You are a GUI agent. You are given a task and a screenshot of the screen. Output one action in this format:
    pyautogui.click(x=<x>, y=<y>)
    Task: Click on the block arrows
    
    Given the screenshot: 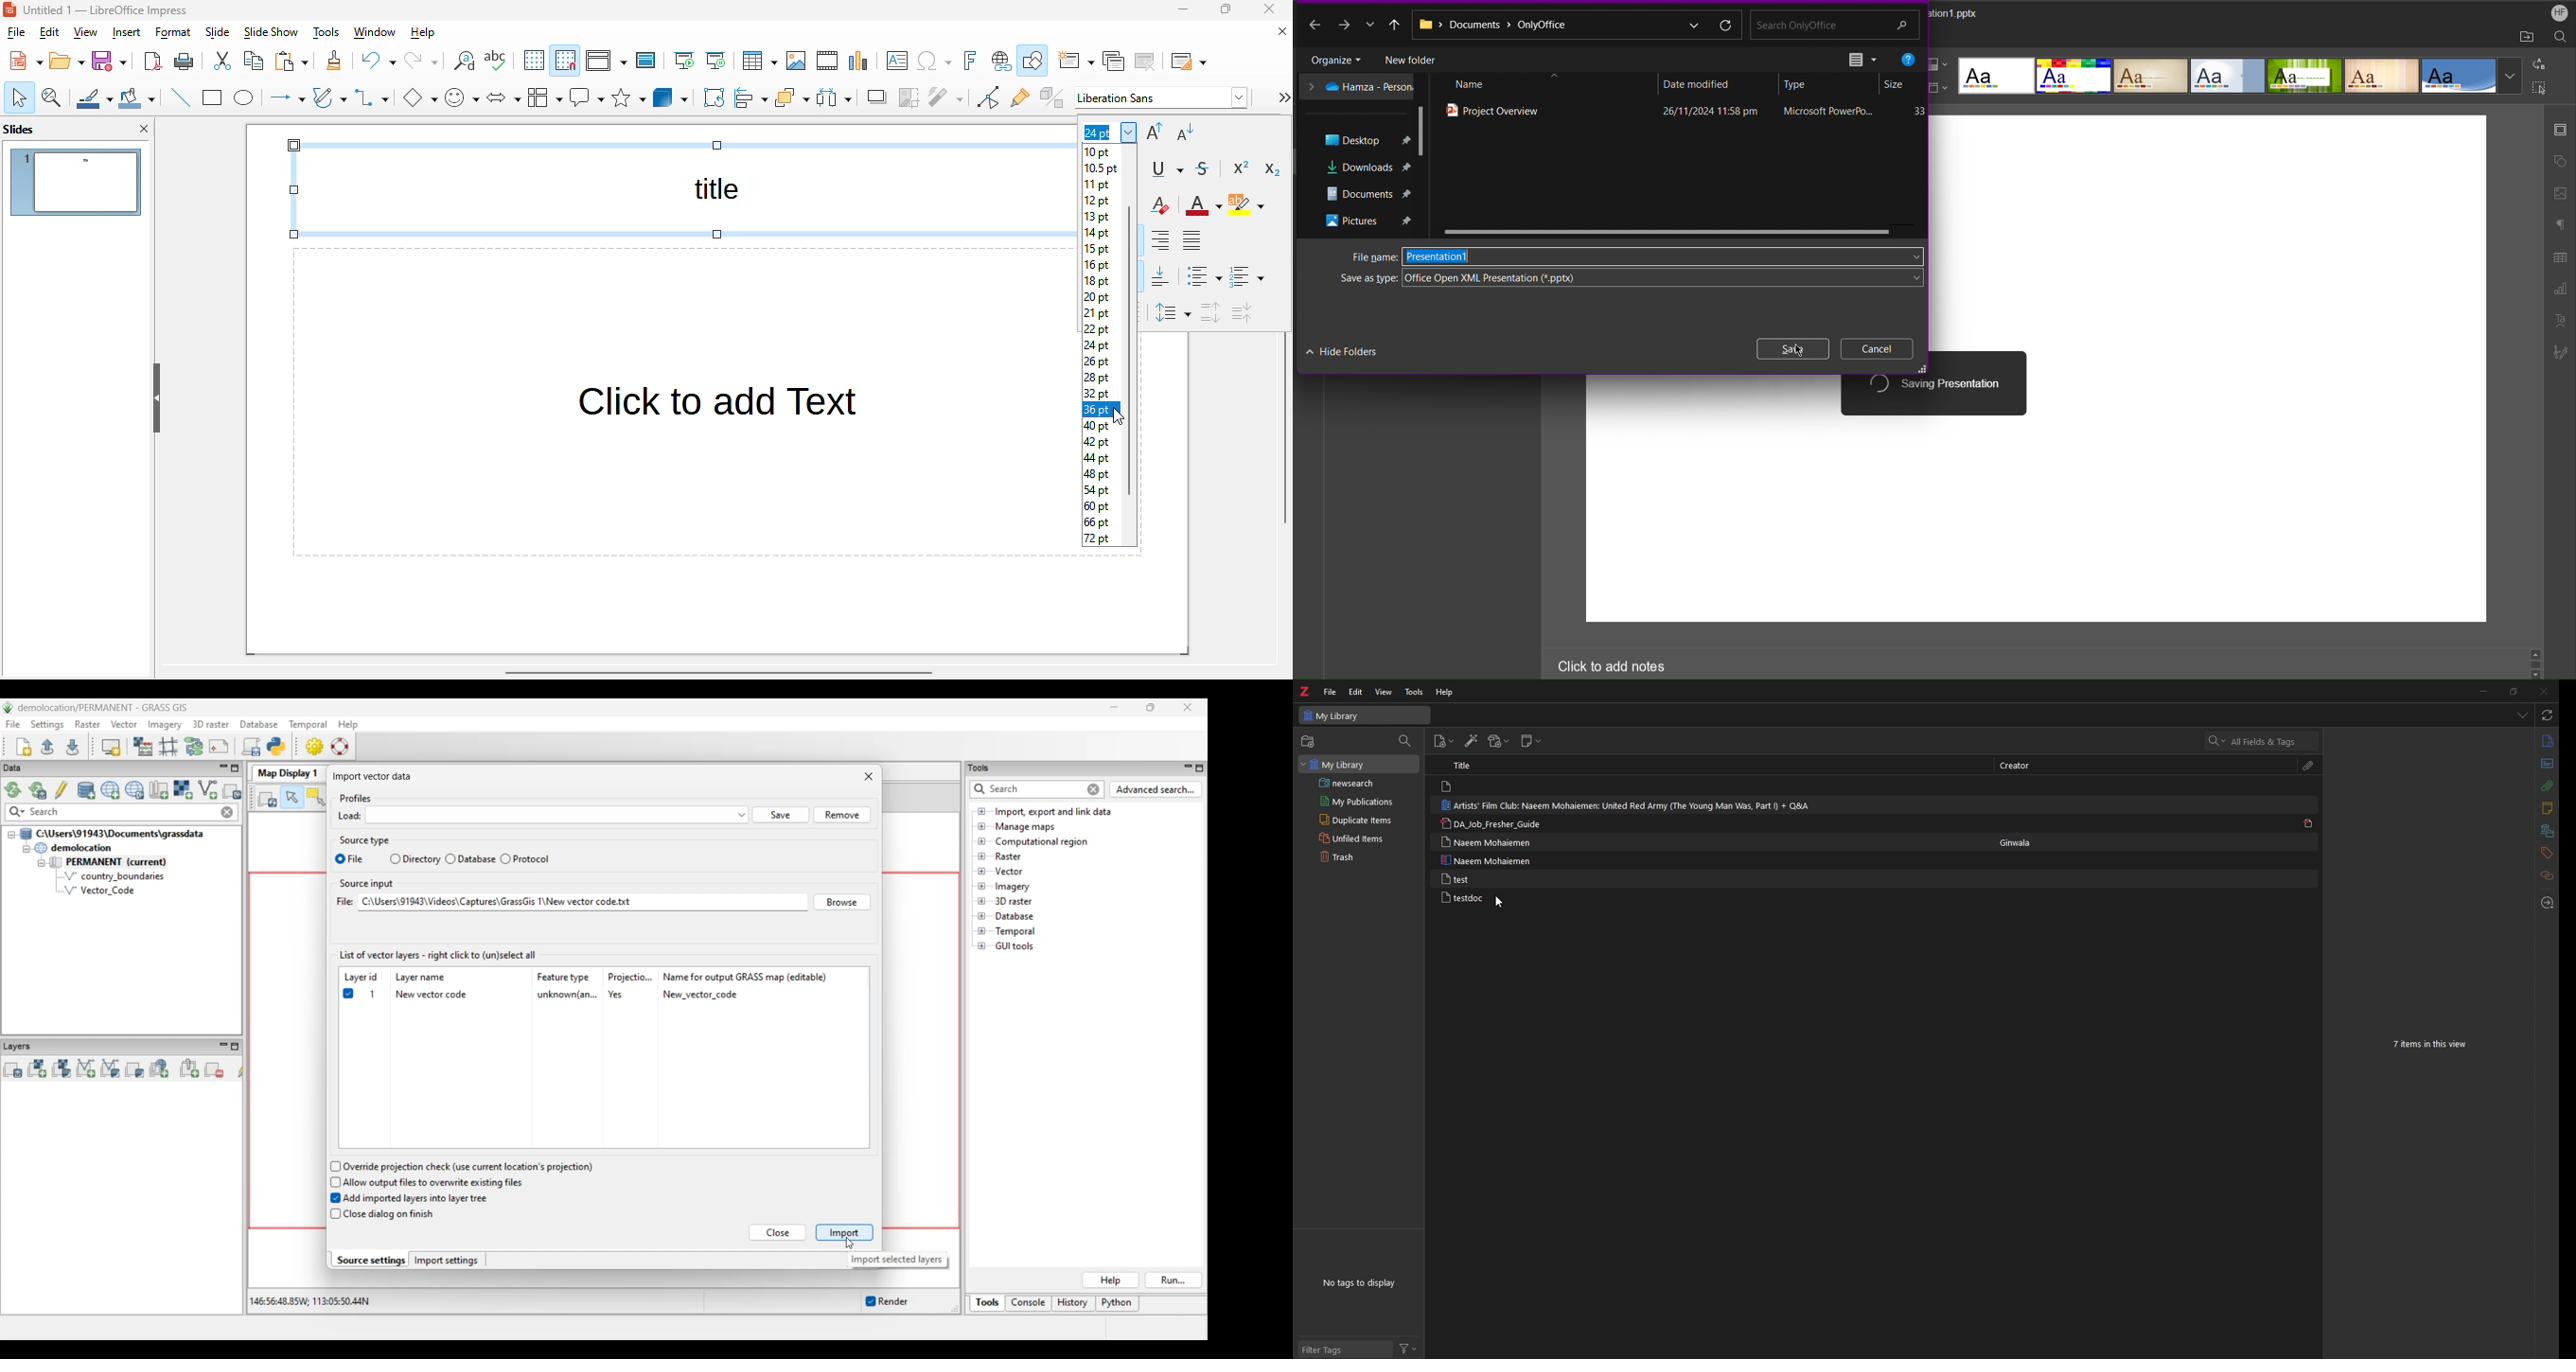 What is the action you would take?
    pyautogui.click(x=503, y=98)
    